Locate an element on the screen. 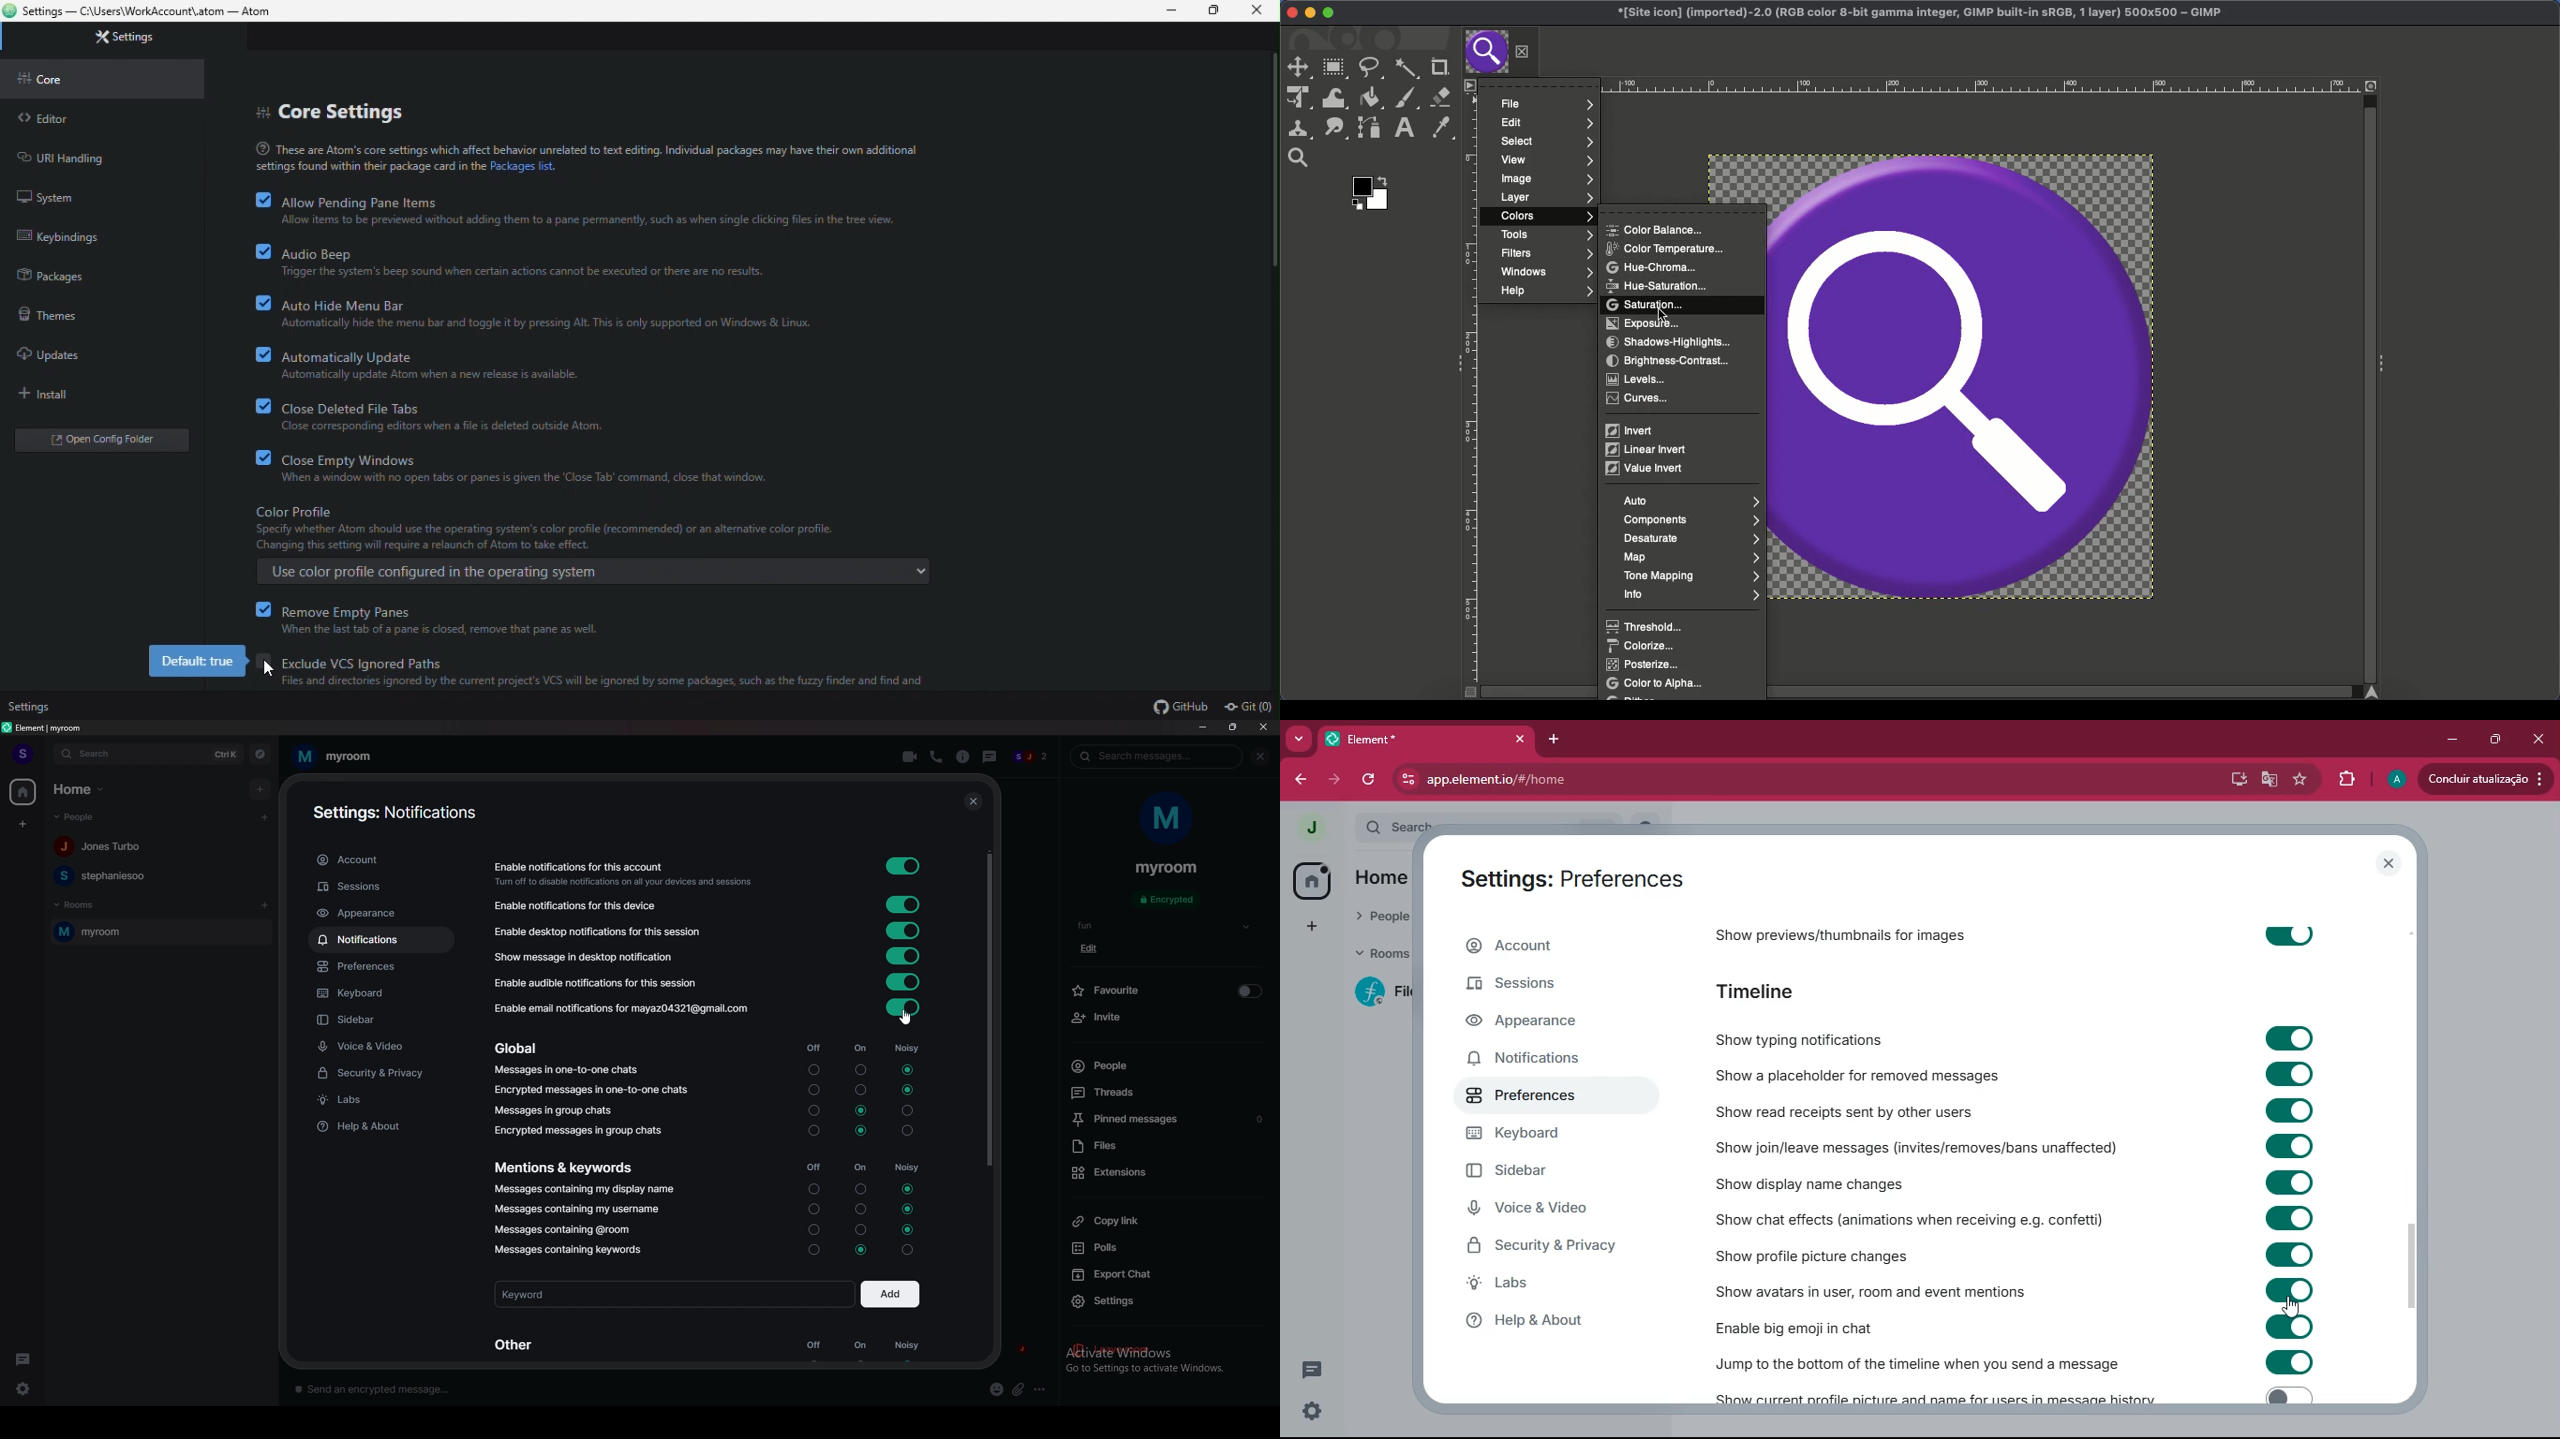 The image size is (2576, 1456). Cursor is located at coordinates (269, 667).